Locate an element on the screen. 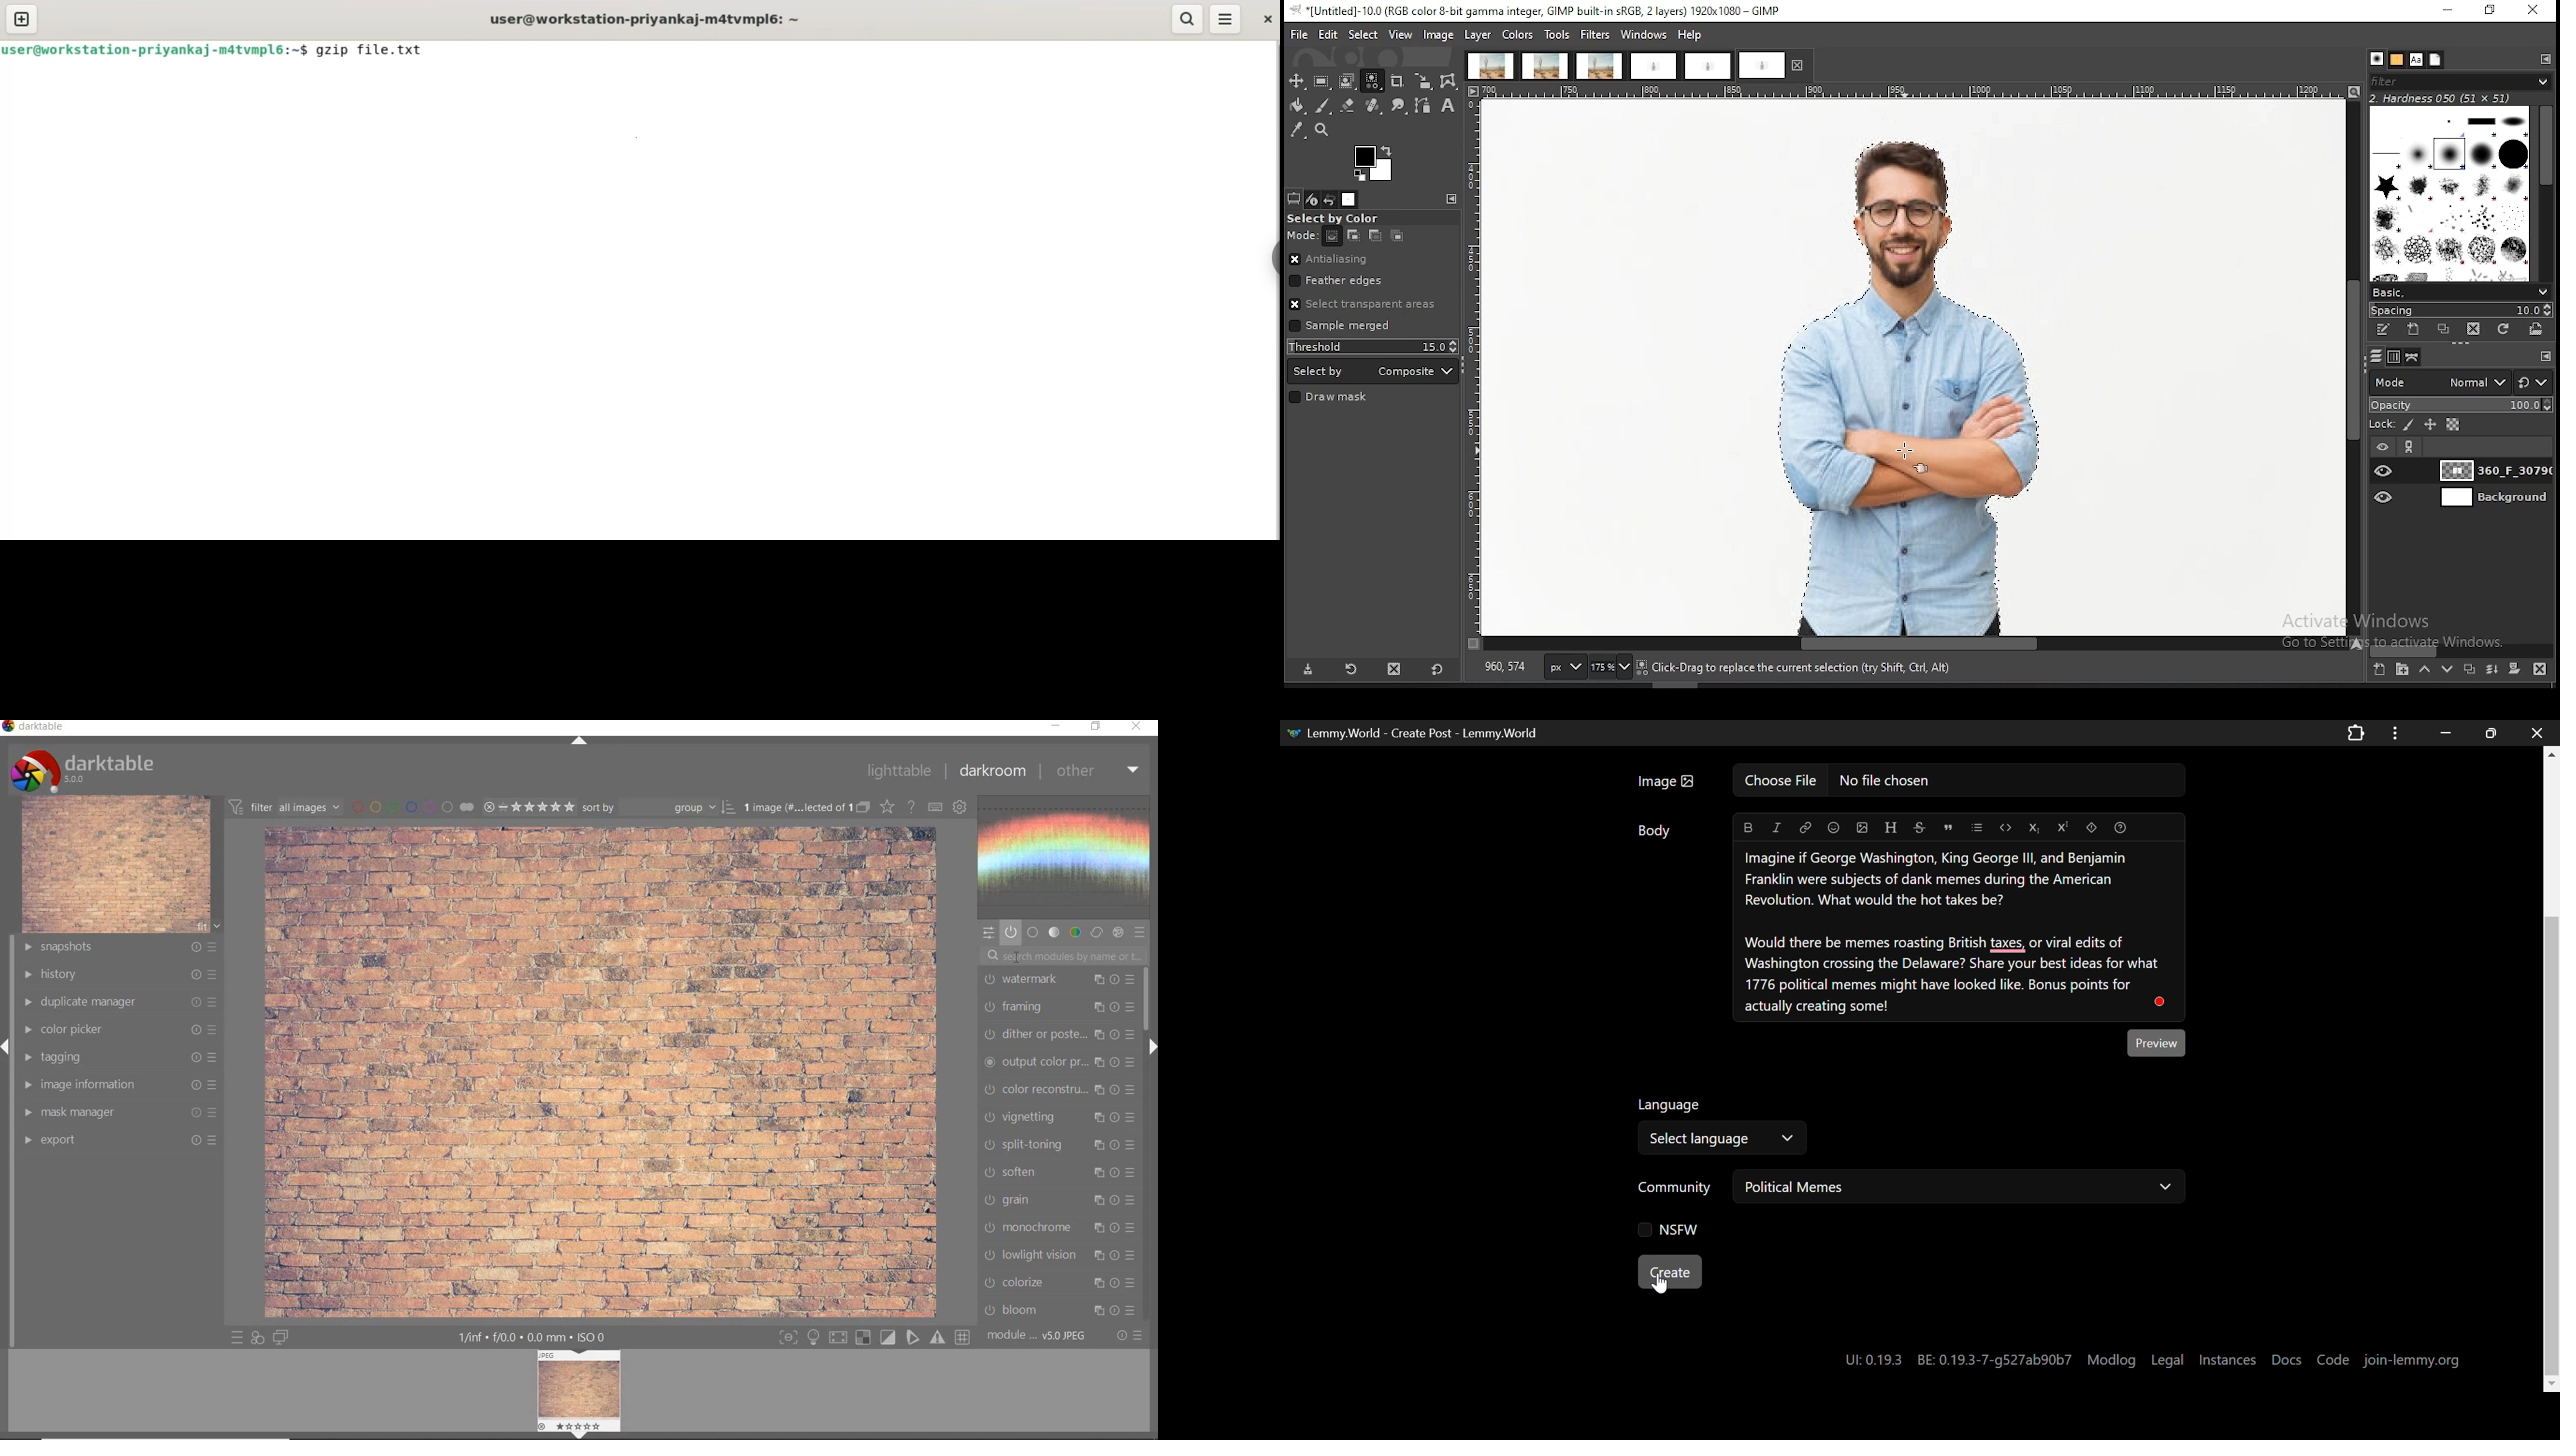 This screenshot has width=2576, height=1456. project tab is located at coordinates (1490, 66).